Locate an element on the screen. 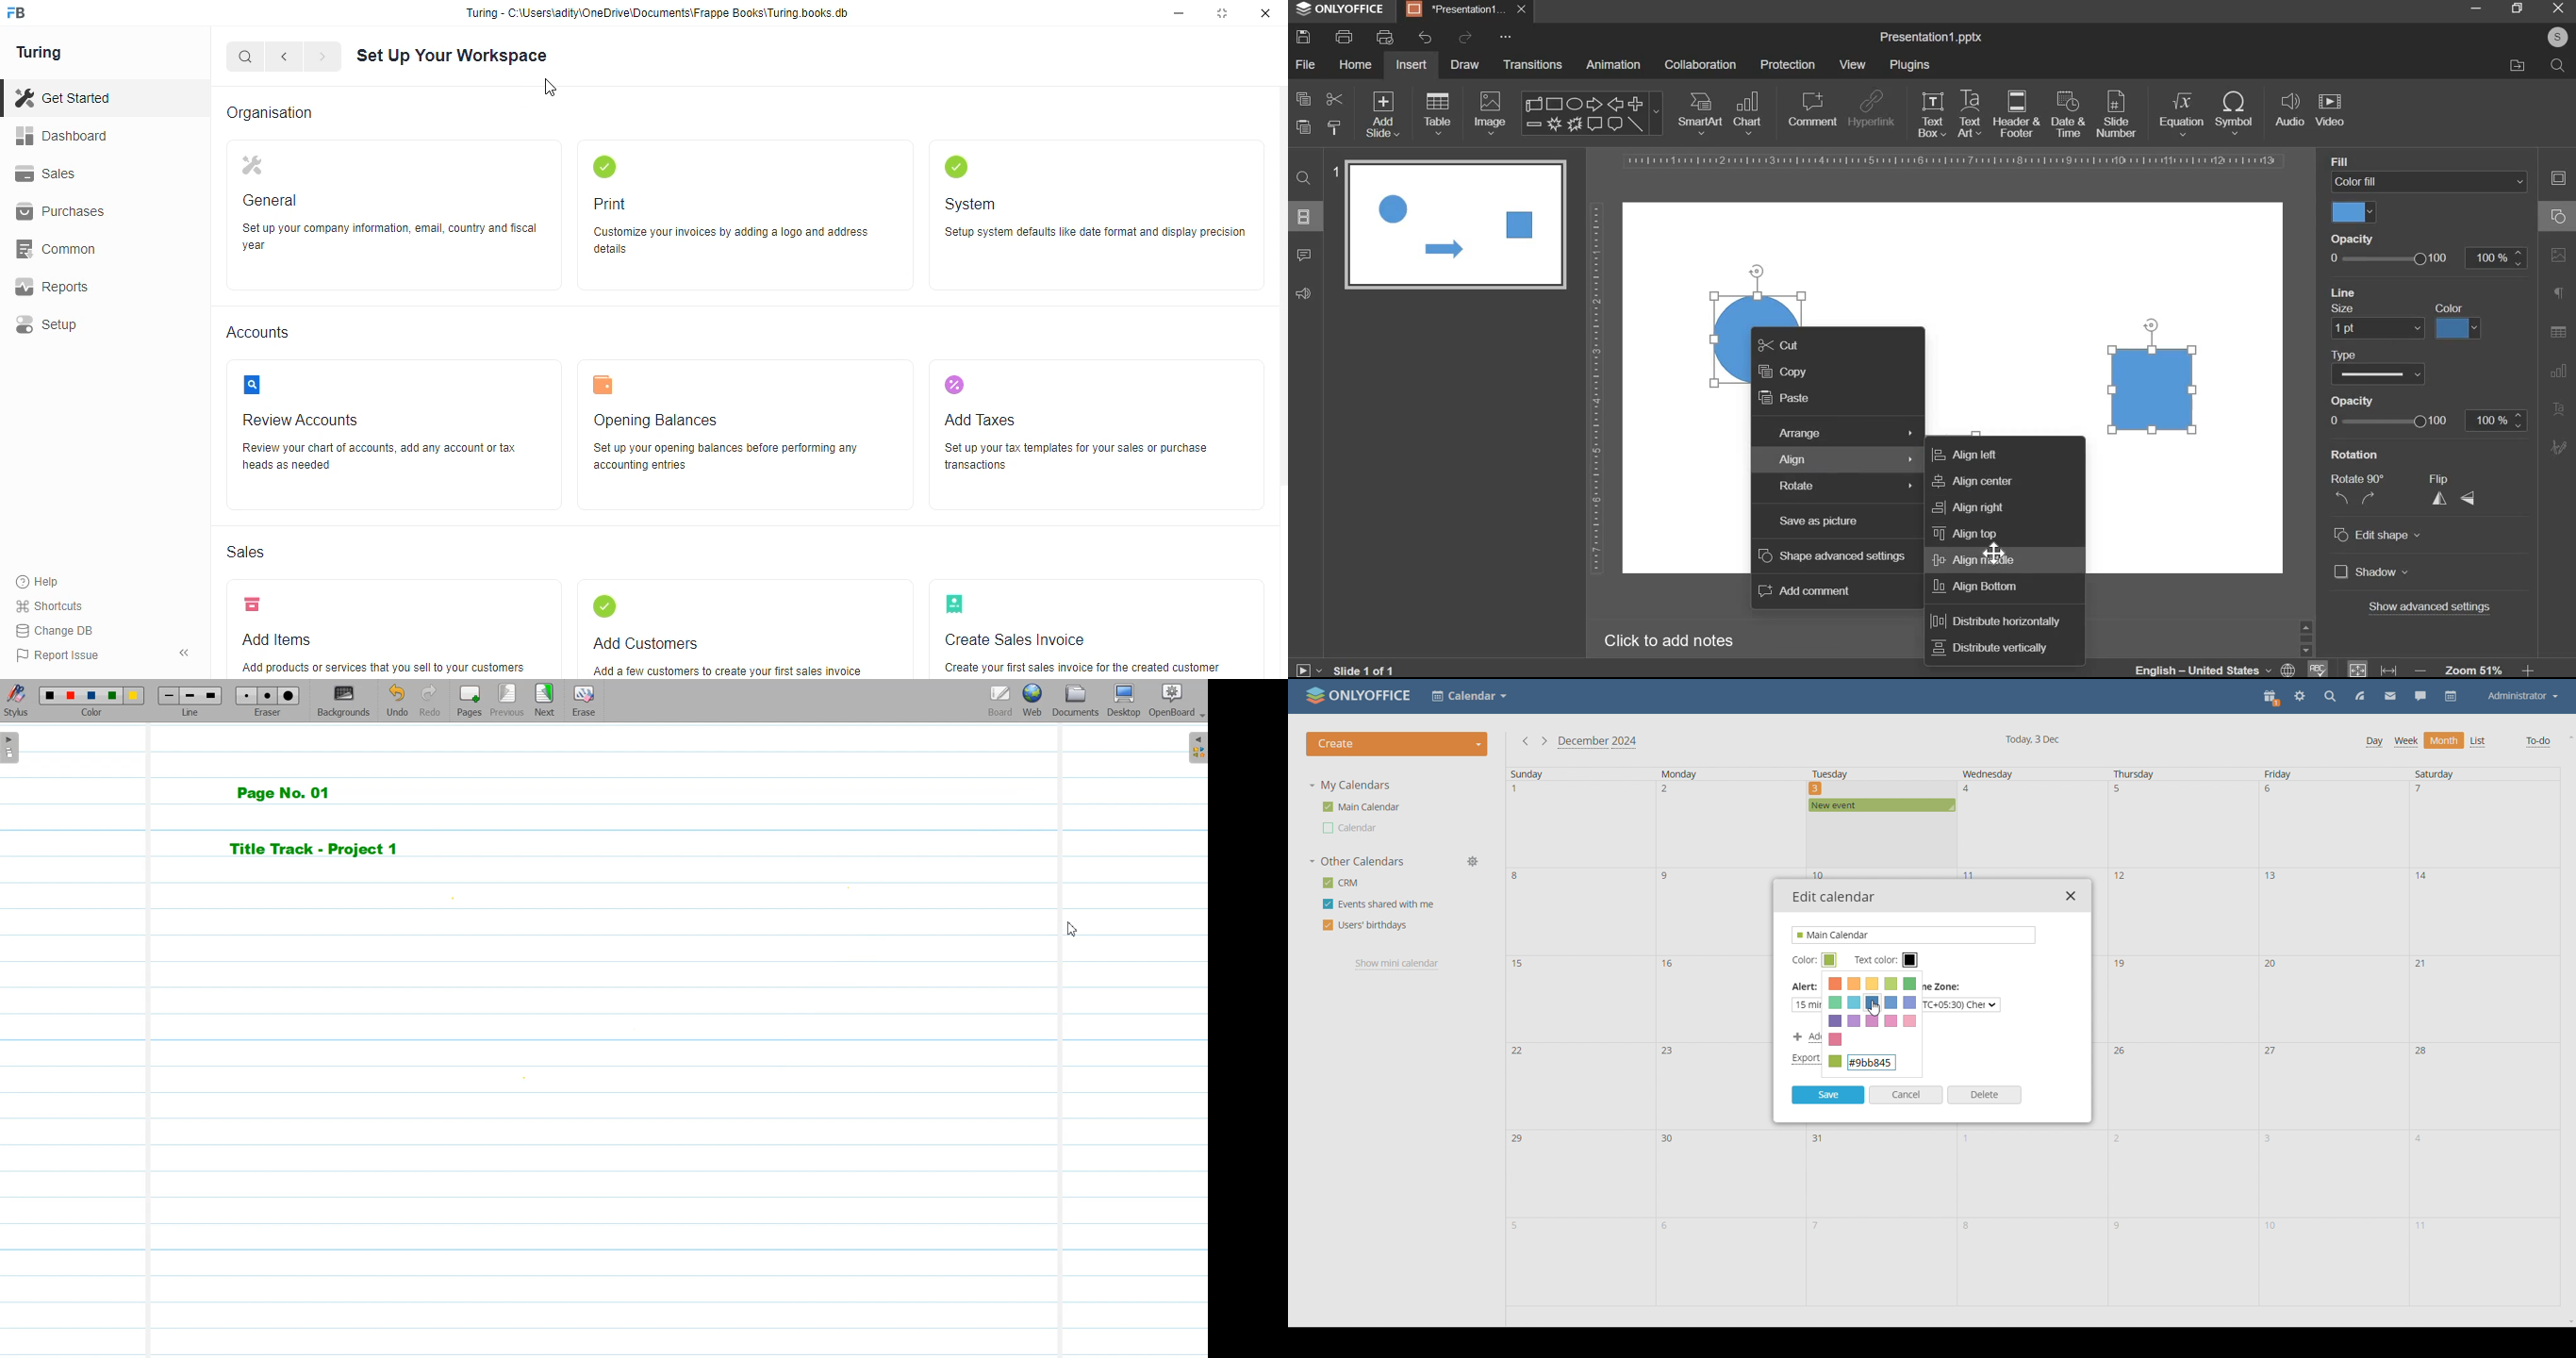 Image resolution: width=2576 pixels, height=1372 pixels. select application is located at coordinates (1470, 696).